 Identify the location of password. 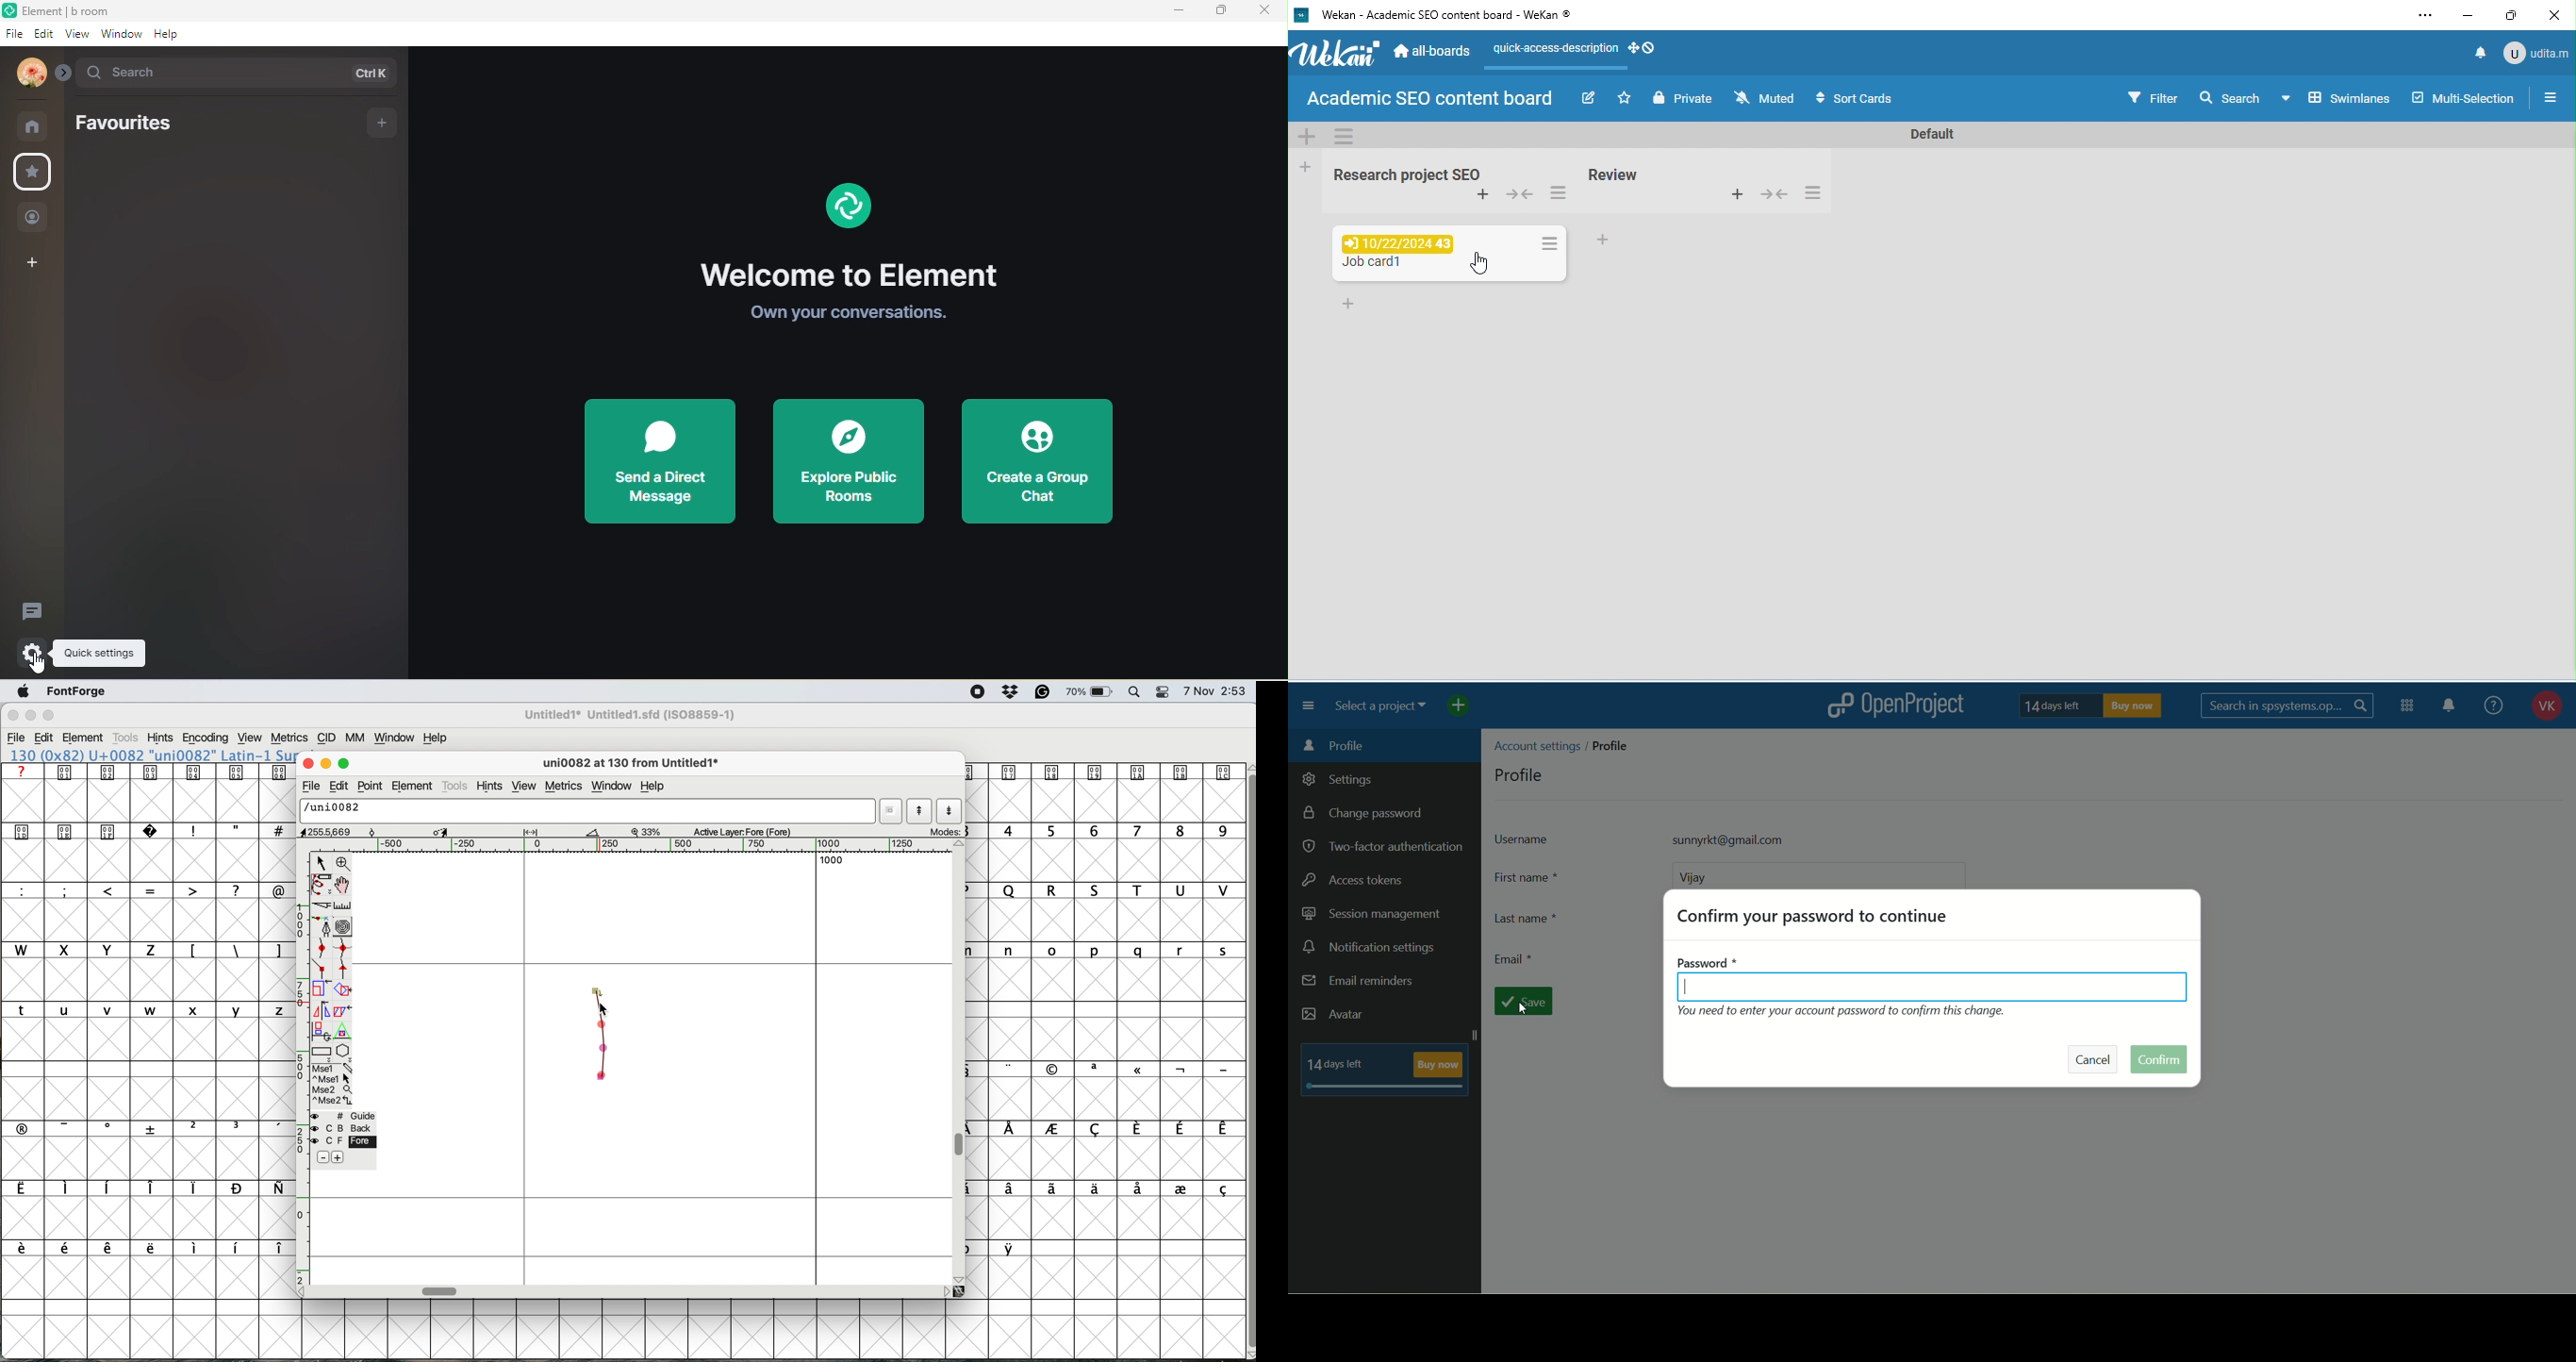
(1933, 978).